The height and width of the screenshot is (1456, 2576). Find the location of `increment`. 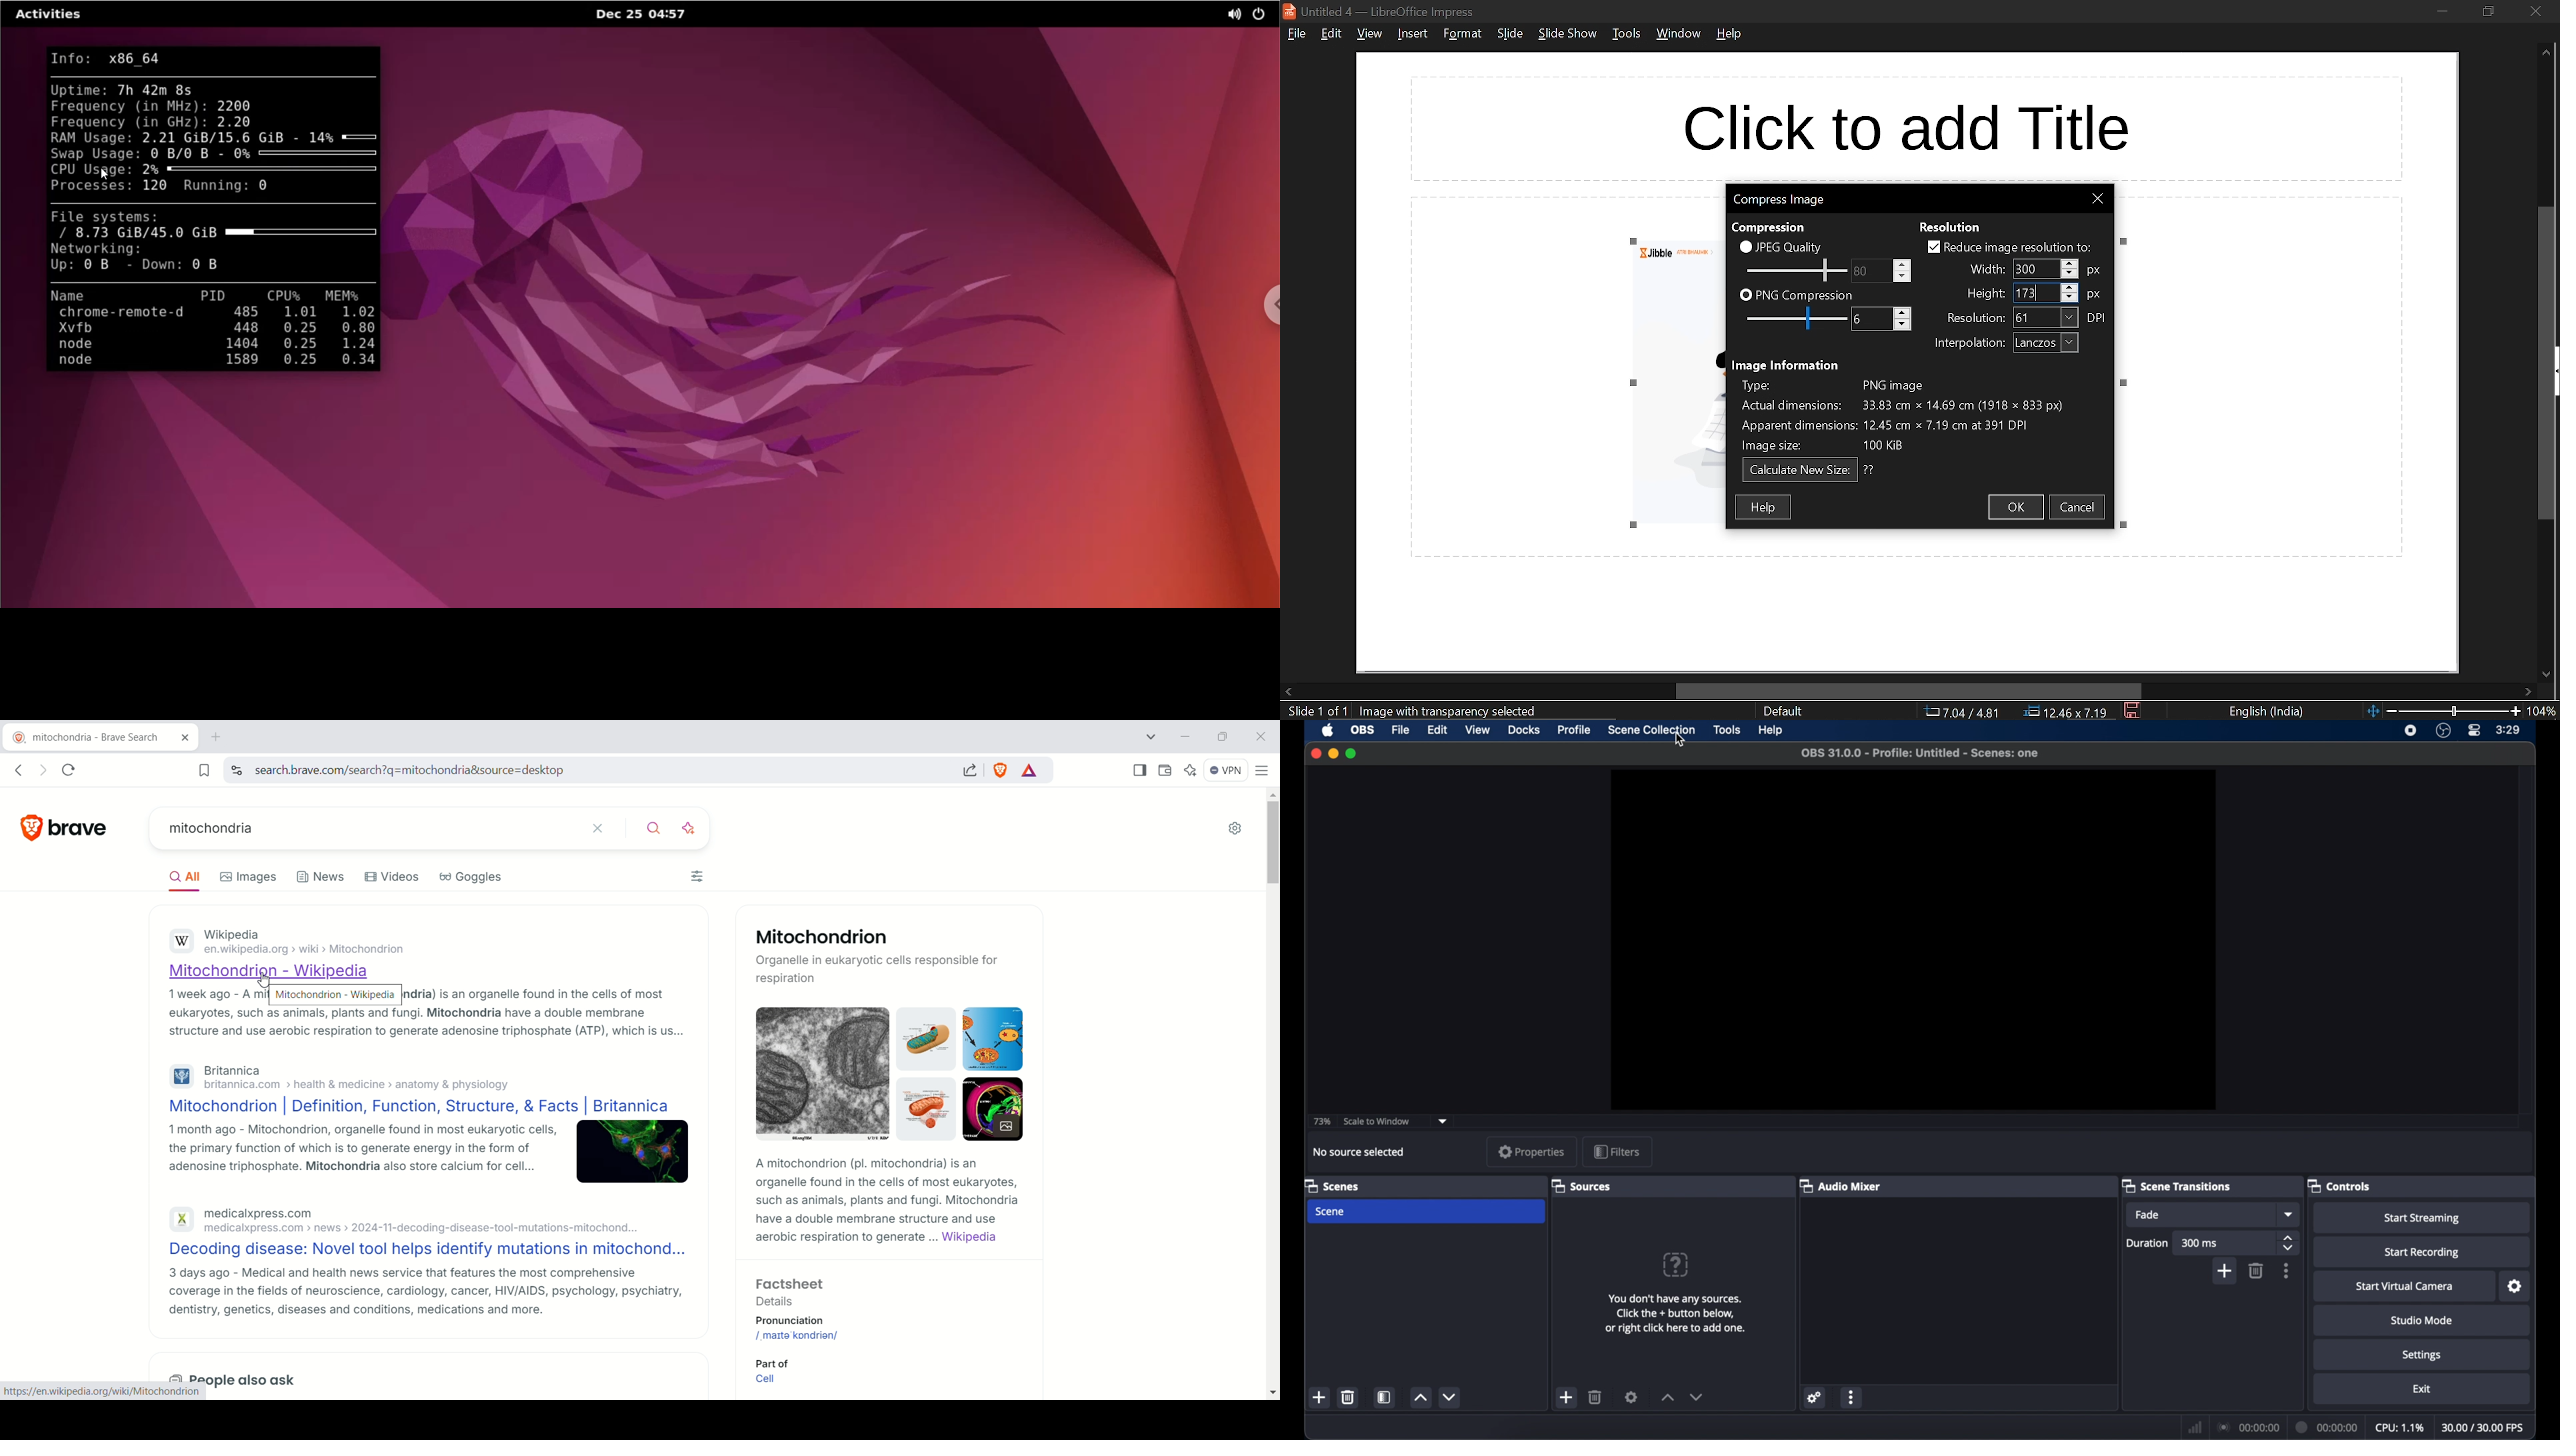

increment is located at coordinates (1665, 1397).